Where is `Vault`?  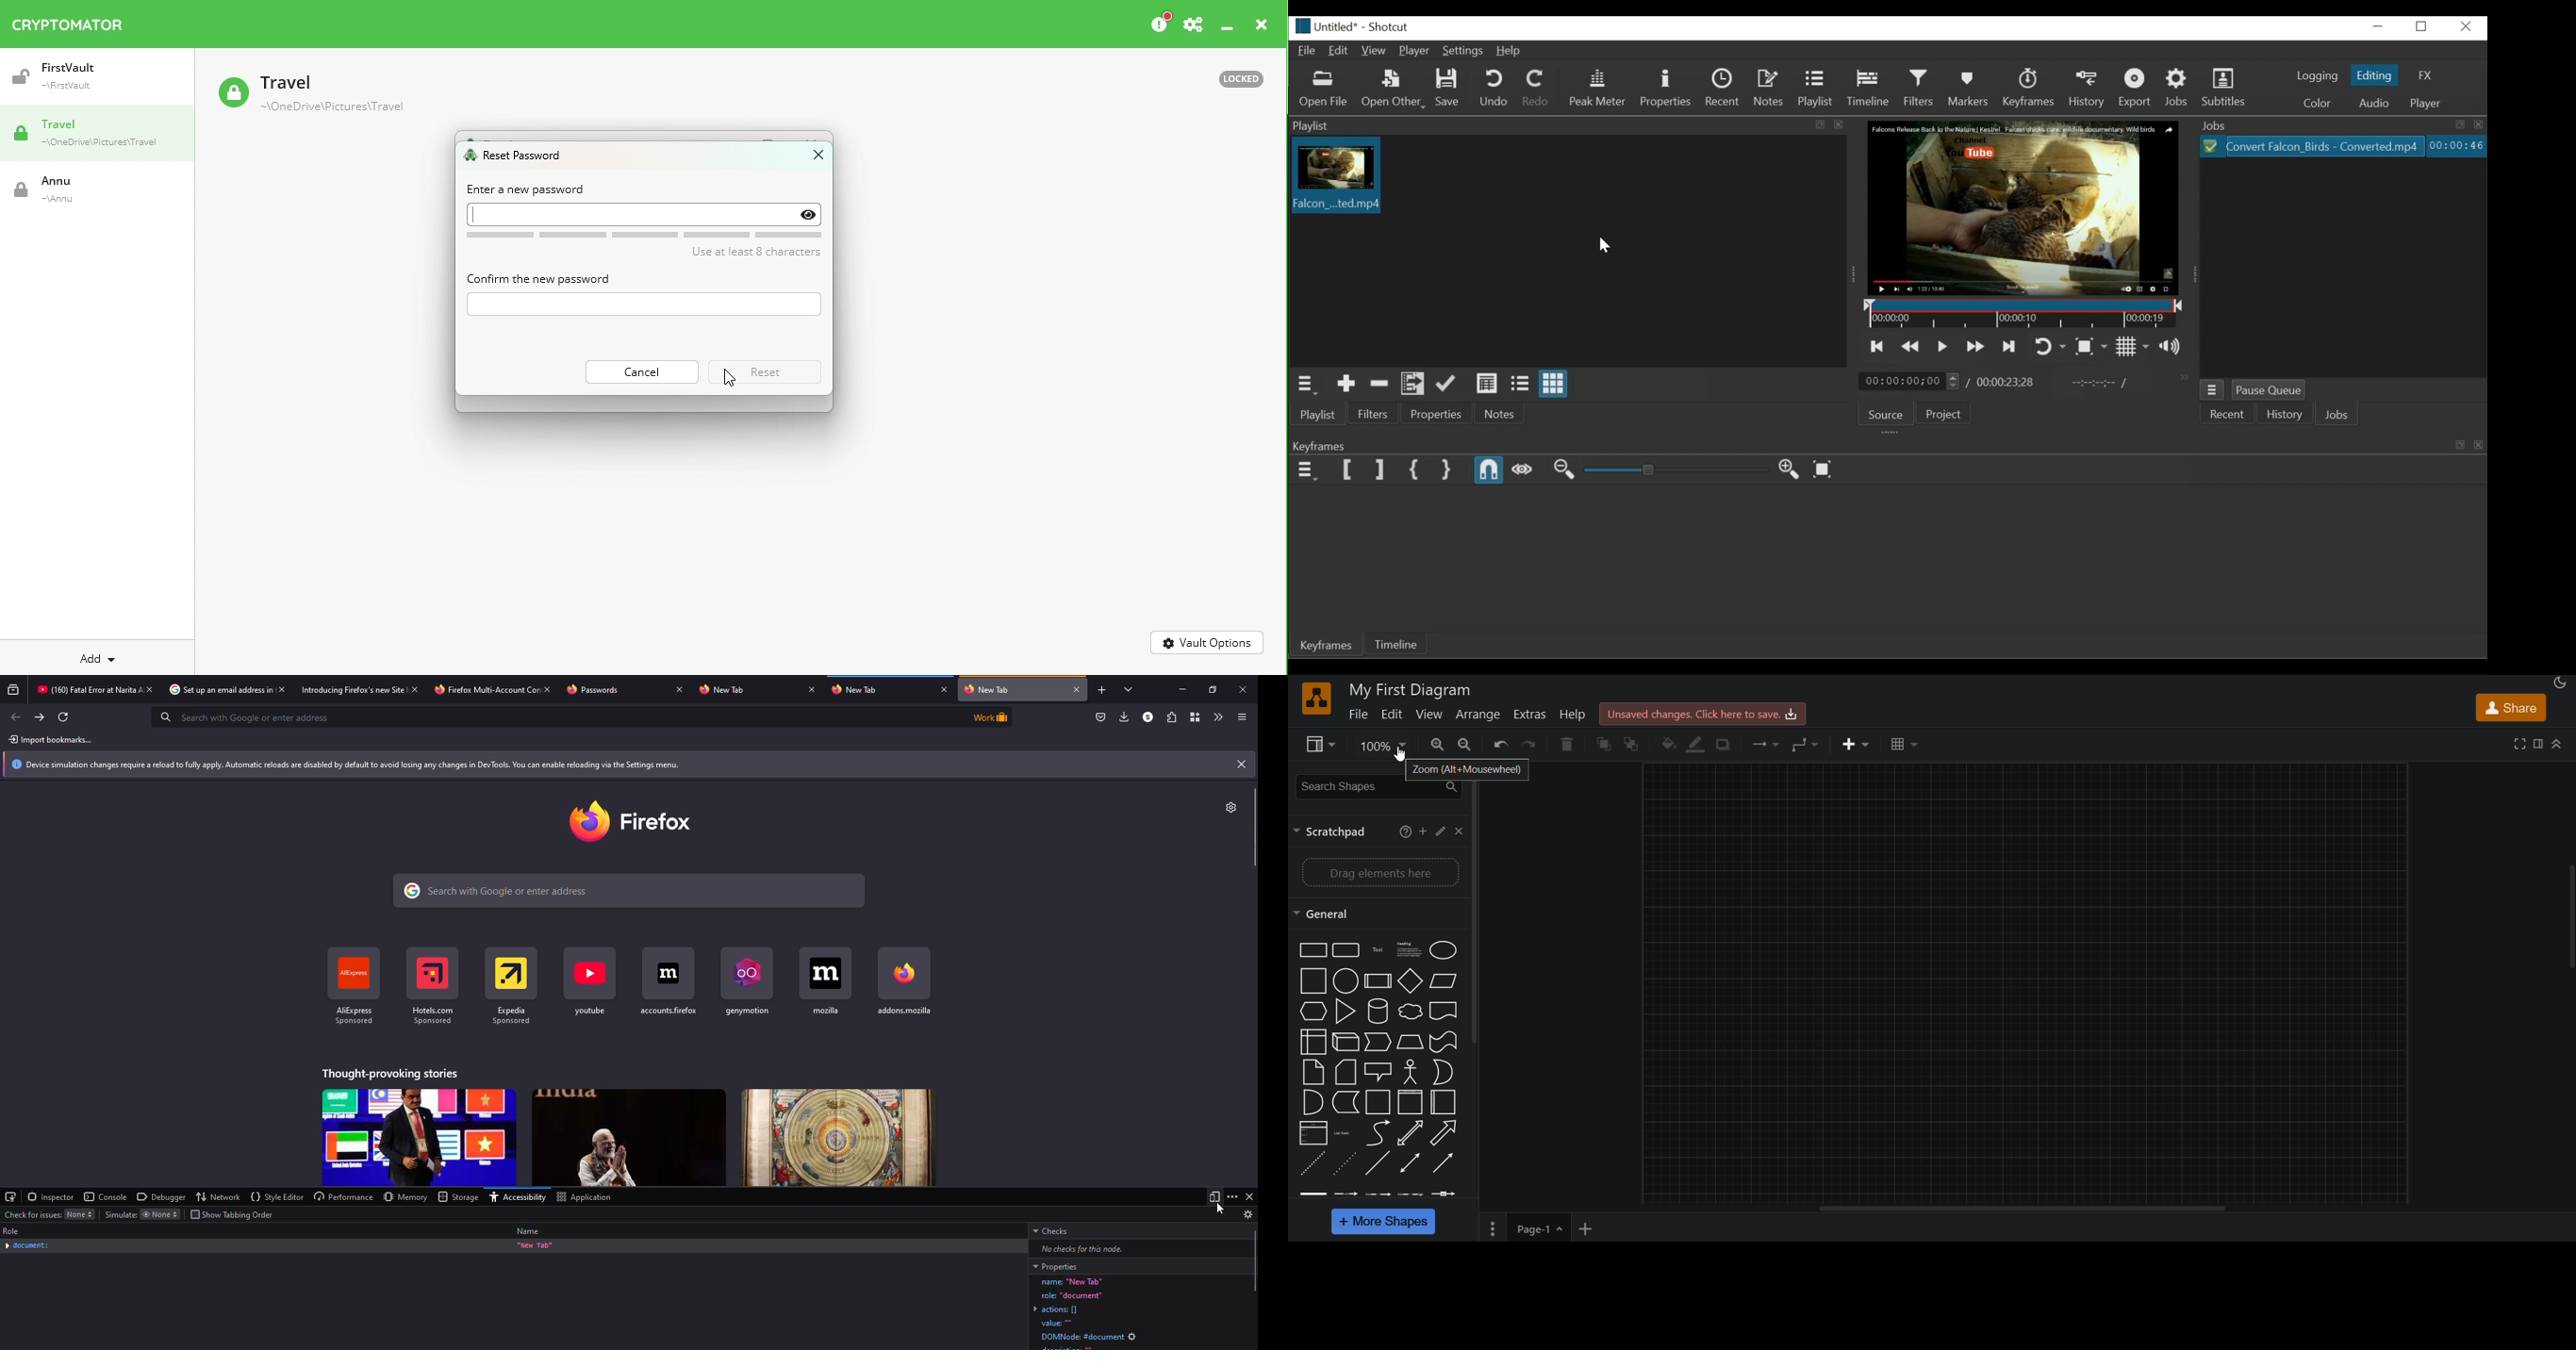 Vault is located at coordinates (310, 95).